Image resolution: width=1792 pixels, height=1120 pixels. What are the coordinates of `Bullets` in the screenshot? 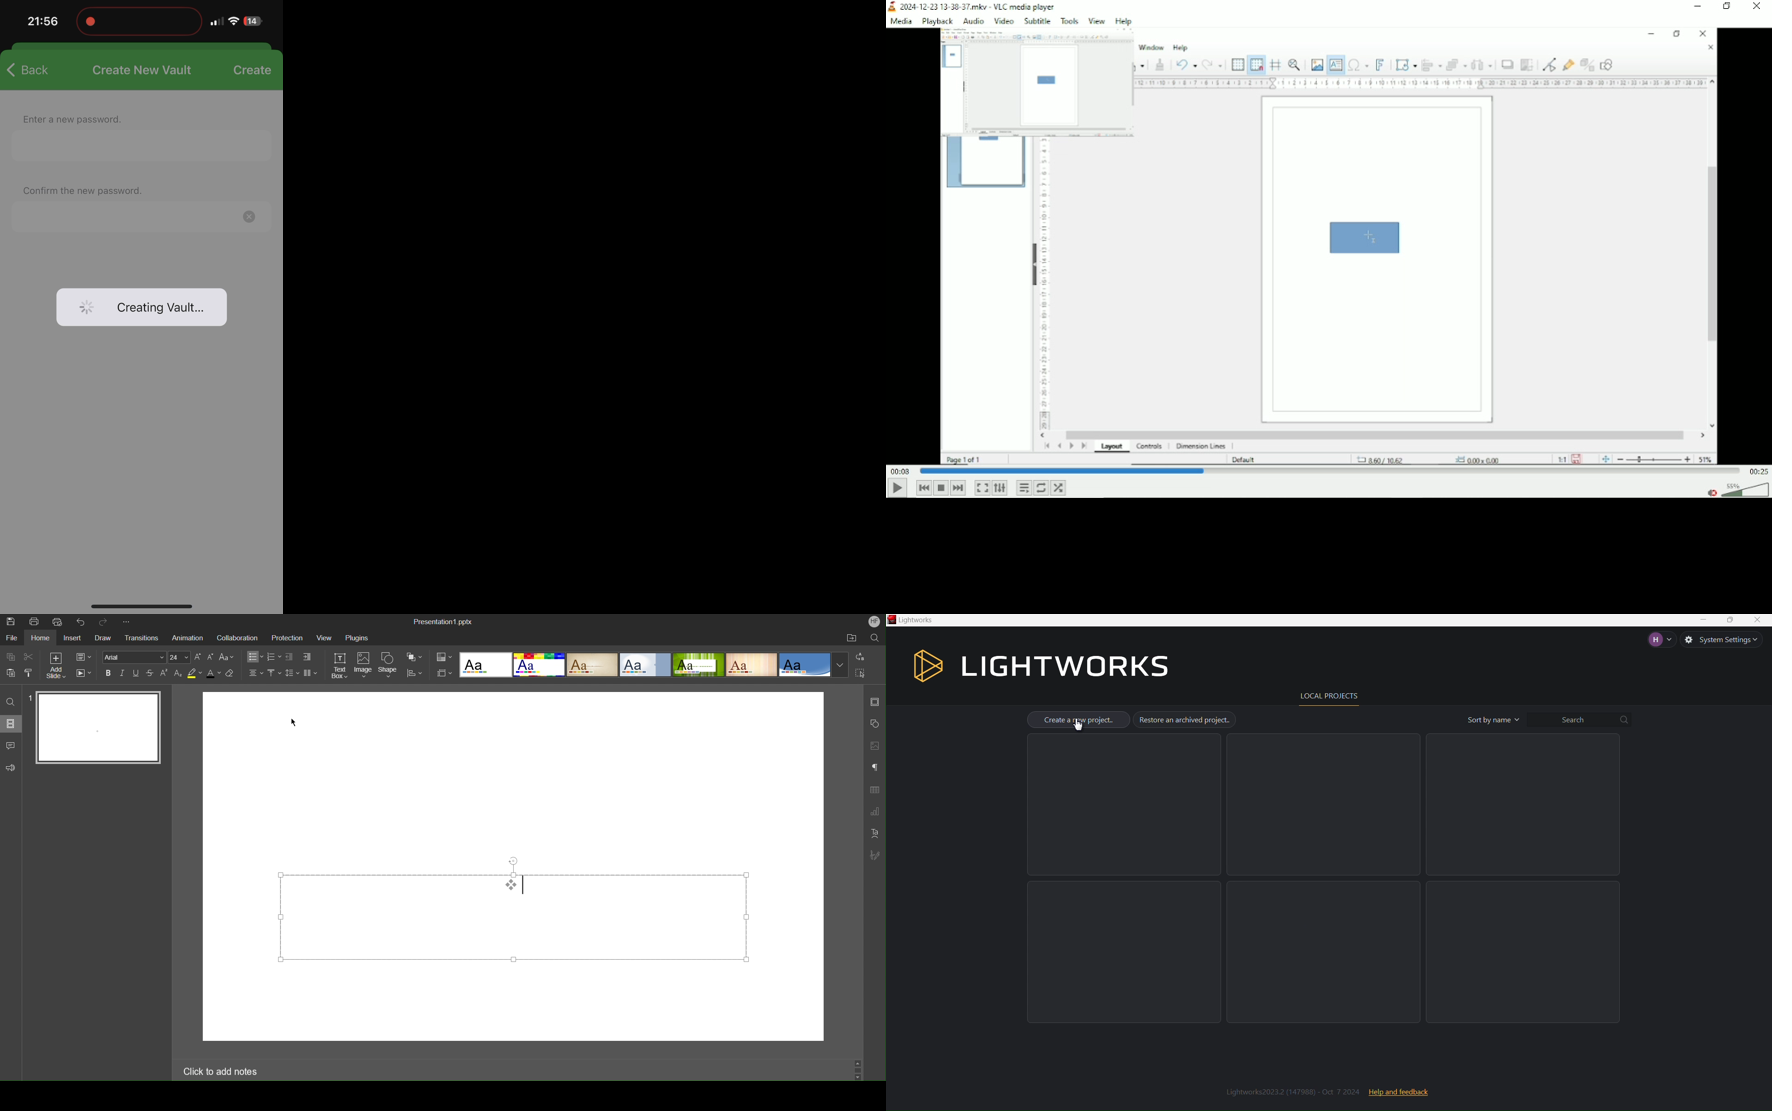 It's located at (256, 657).